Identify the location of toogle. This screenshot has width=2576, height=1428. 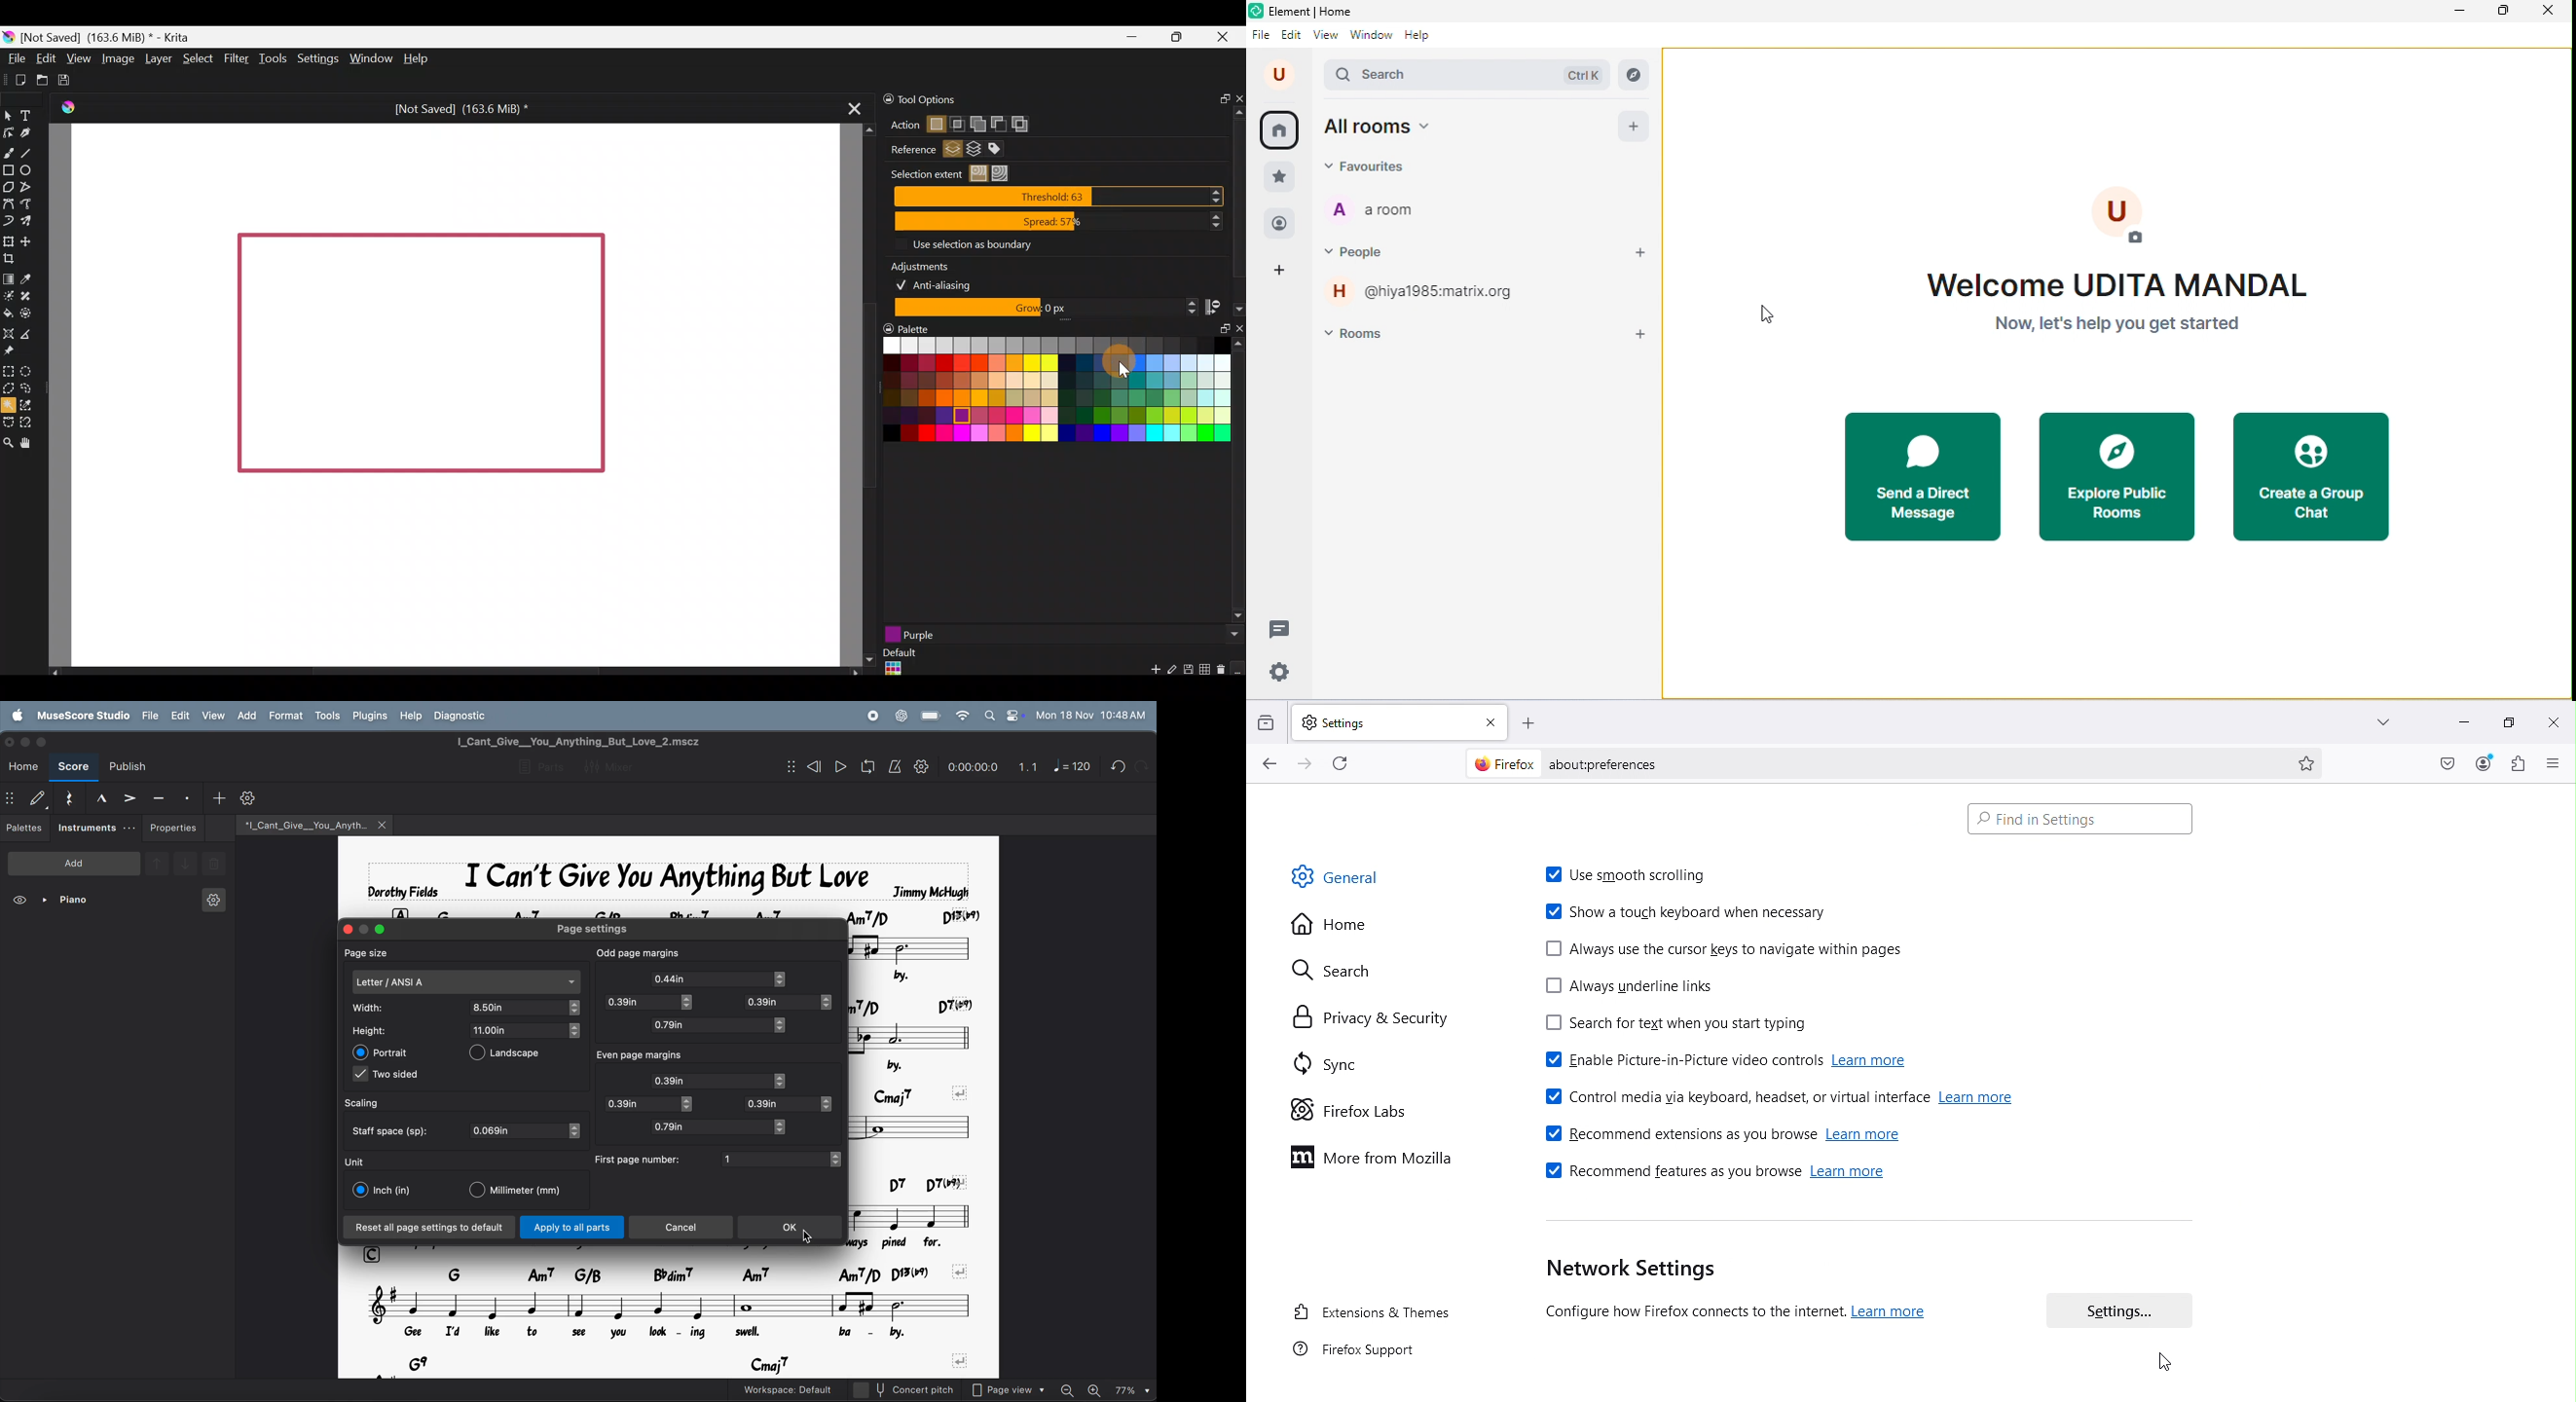
(692, 1004).